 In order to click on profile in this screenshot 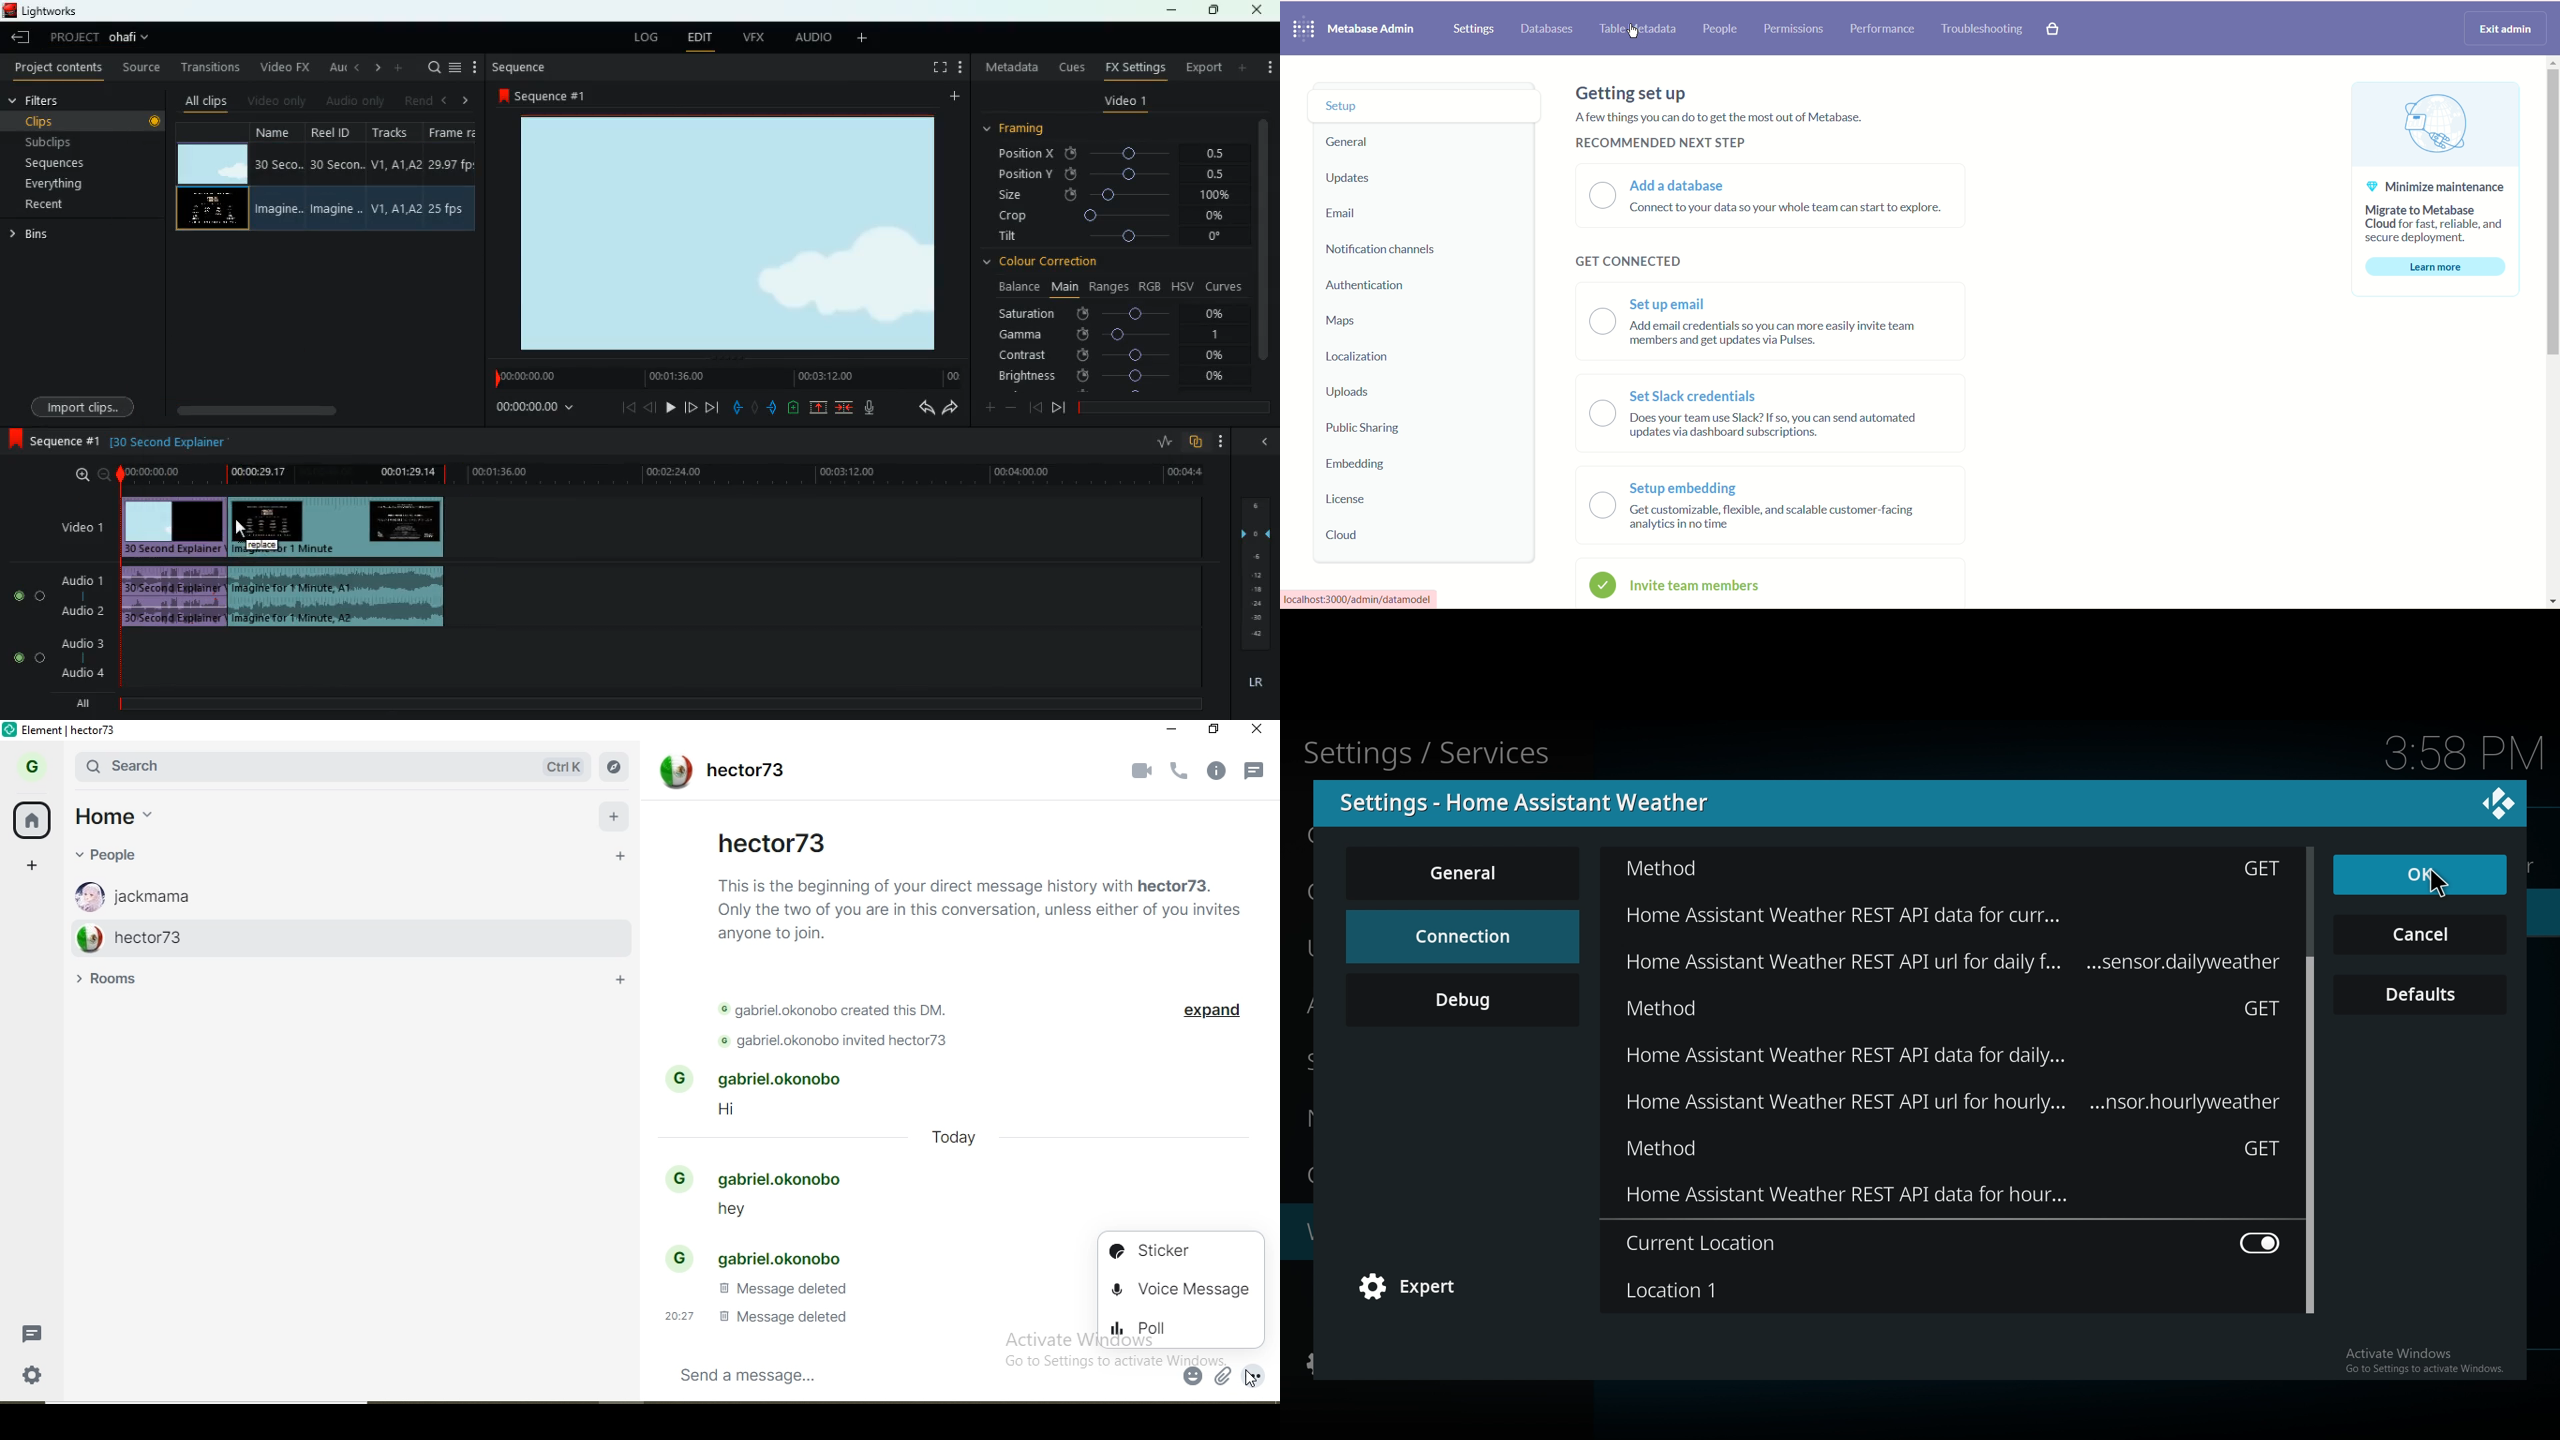, I will do `click(37, 764)`.